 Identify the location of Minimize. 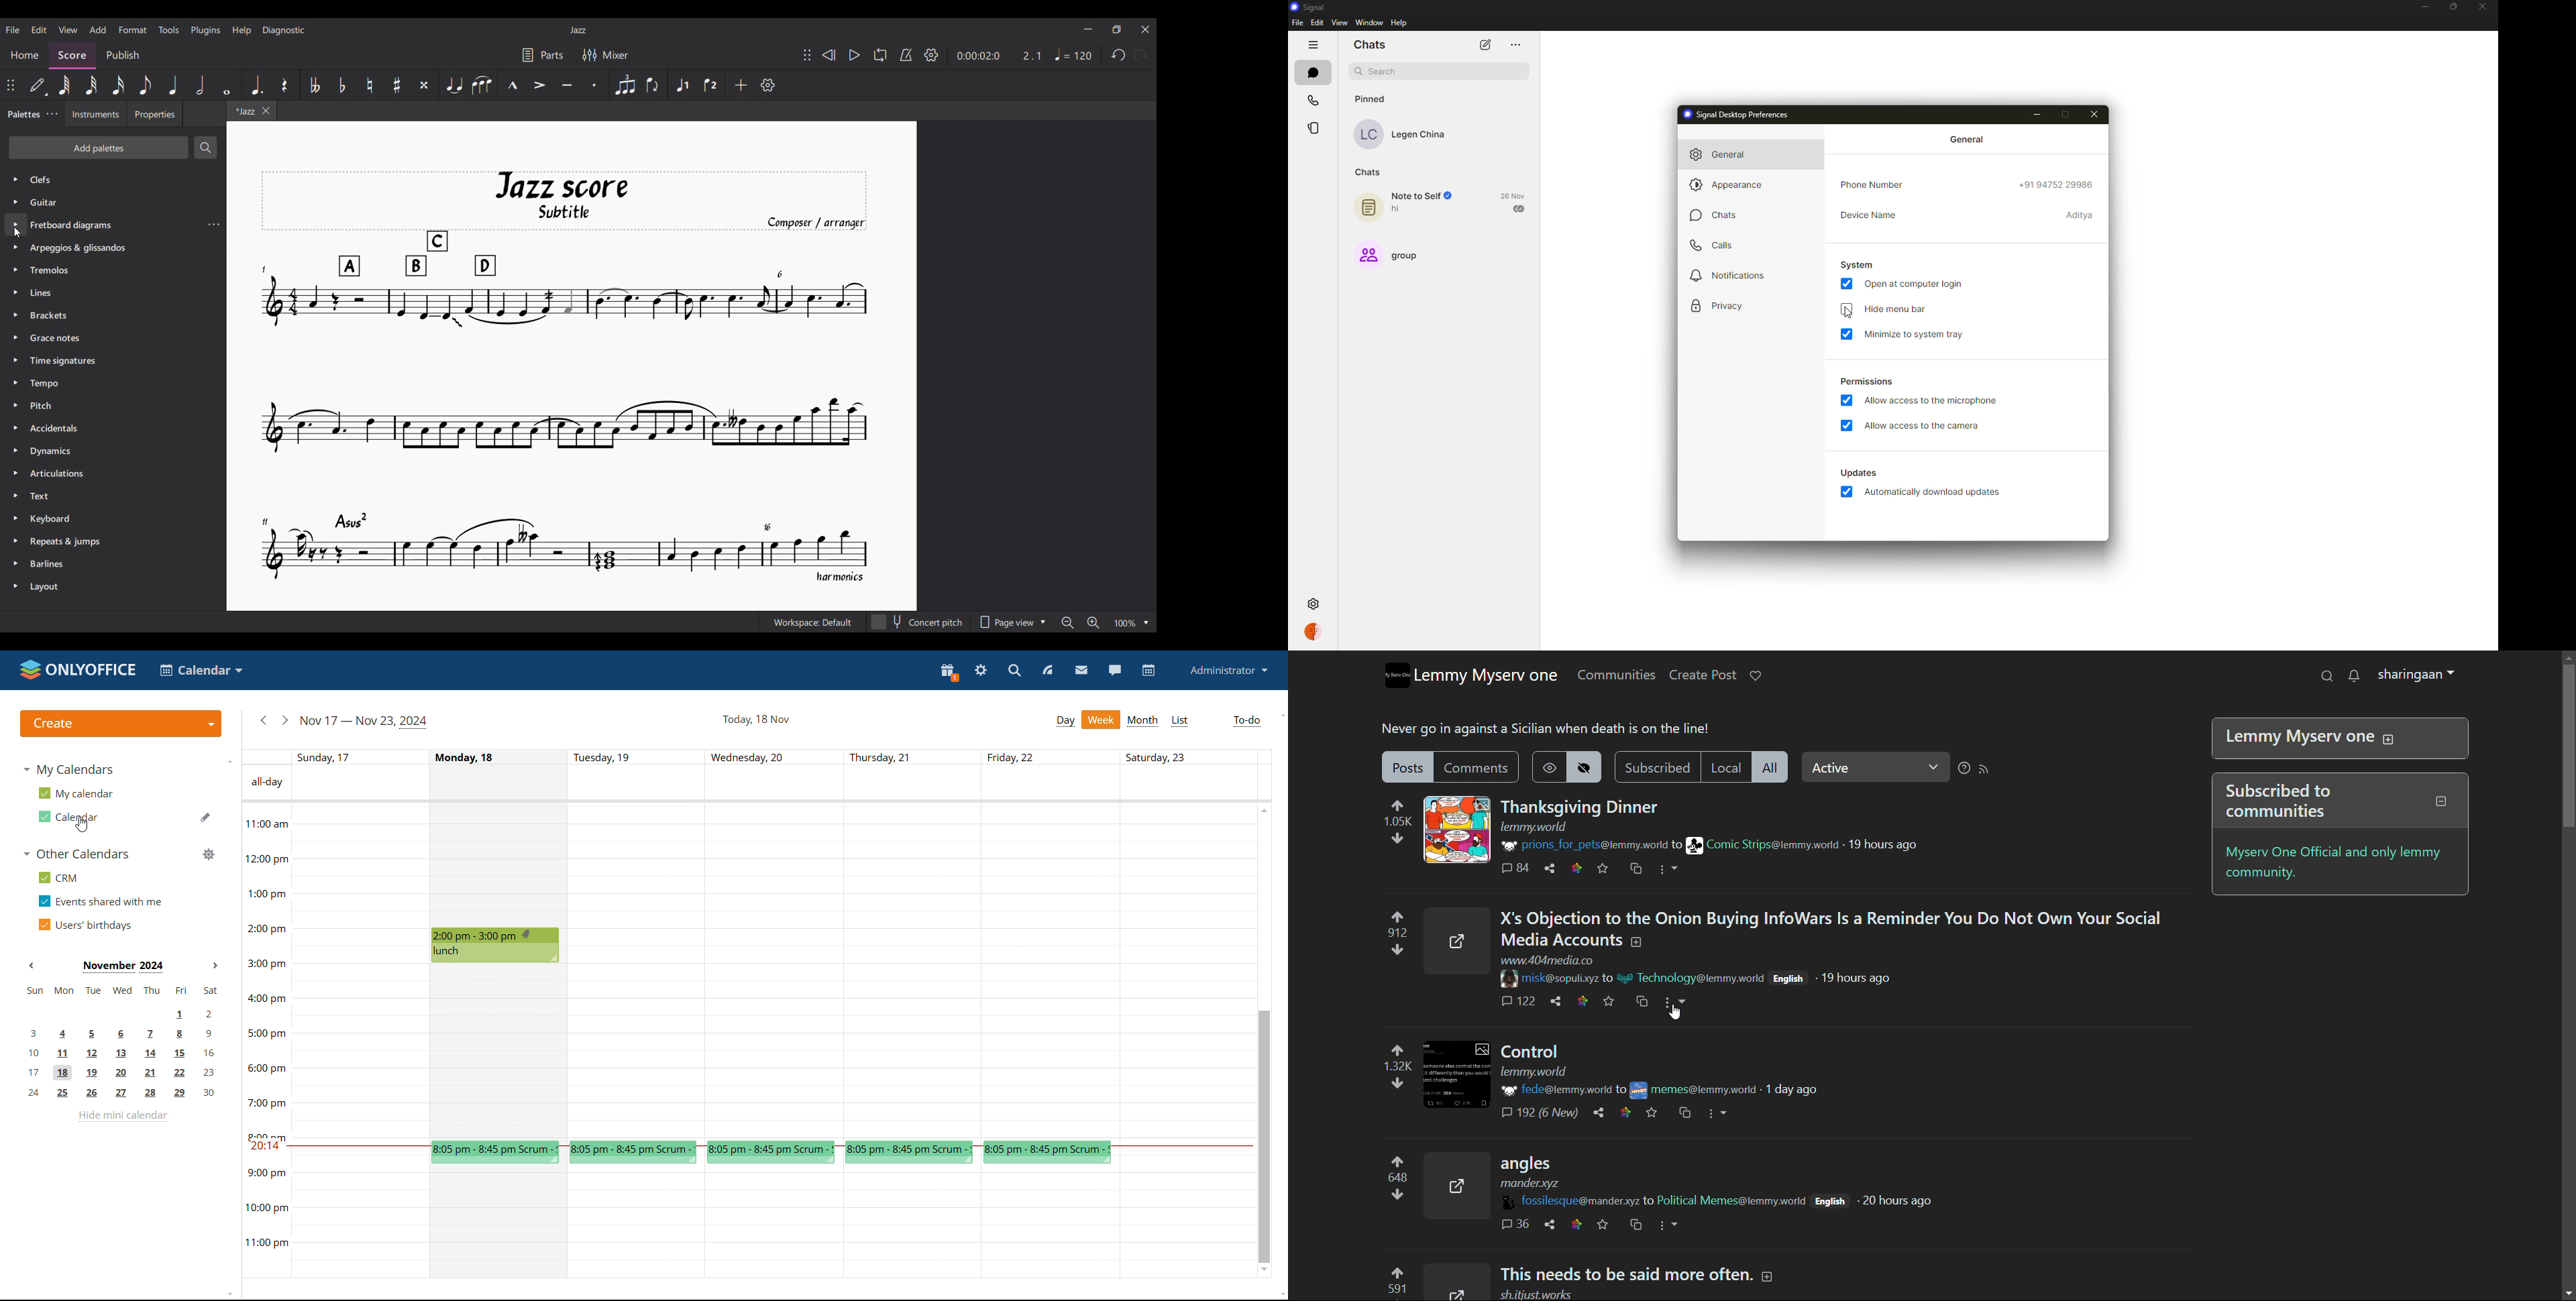
(1089, 29).